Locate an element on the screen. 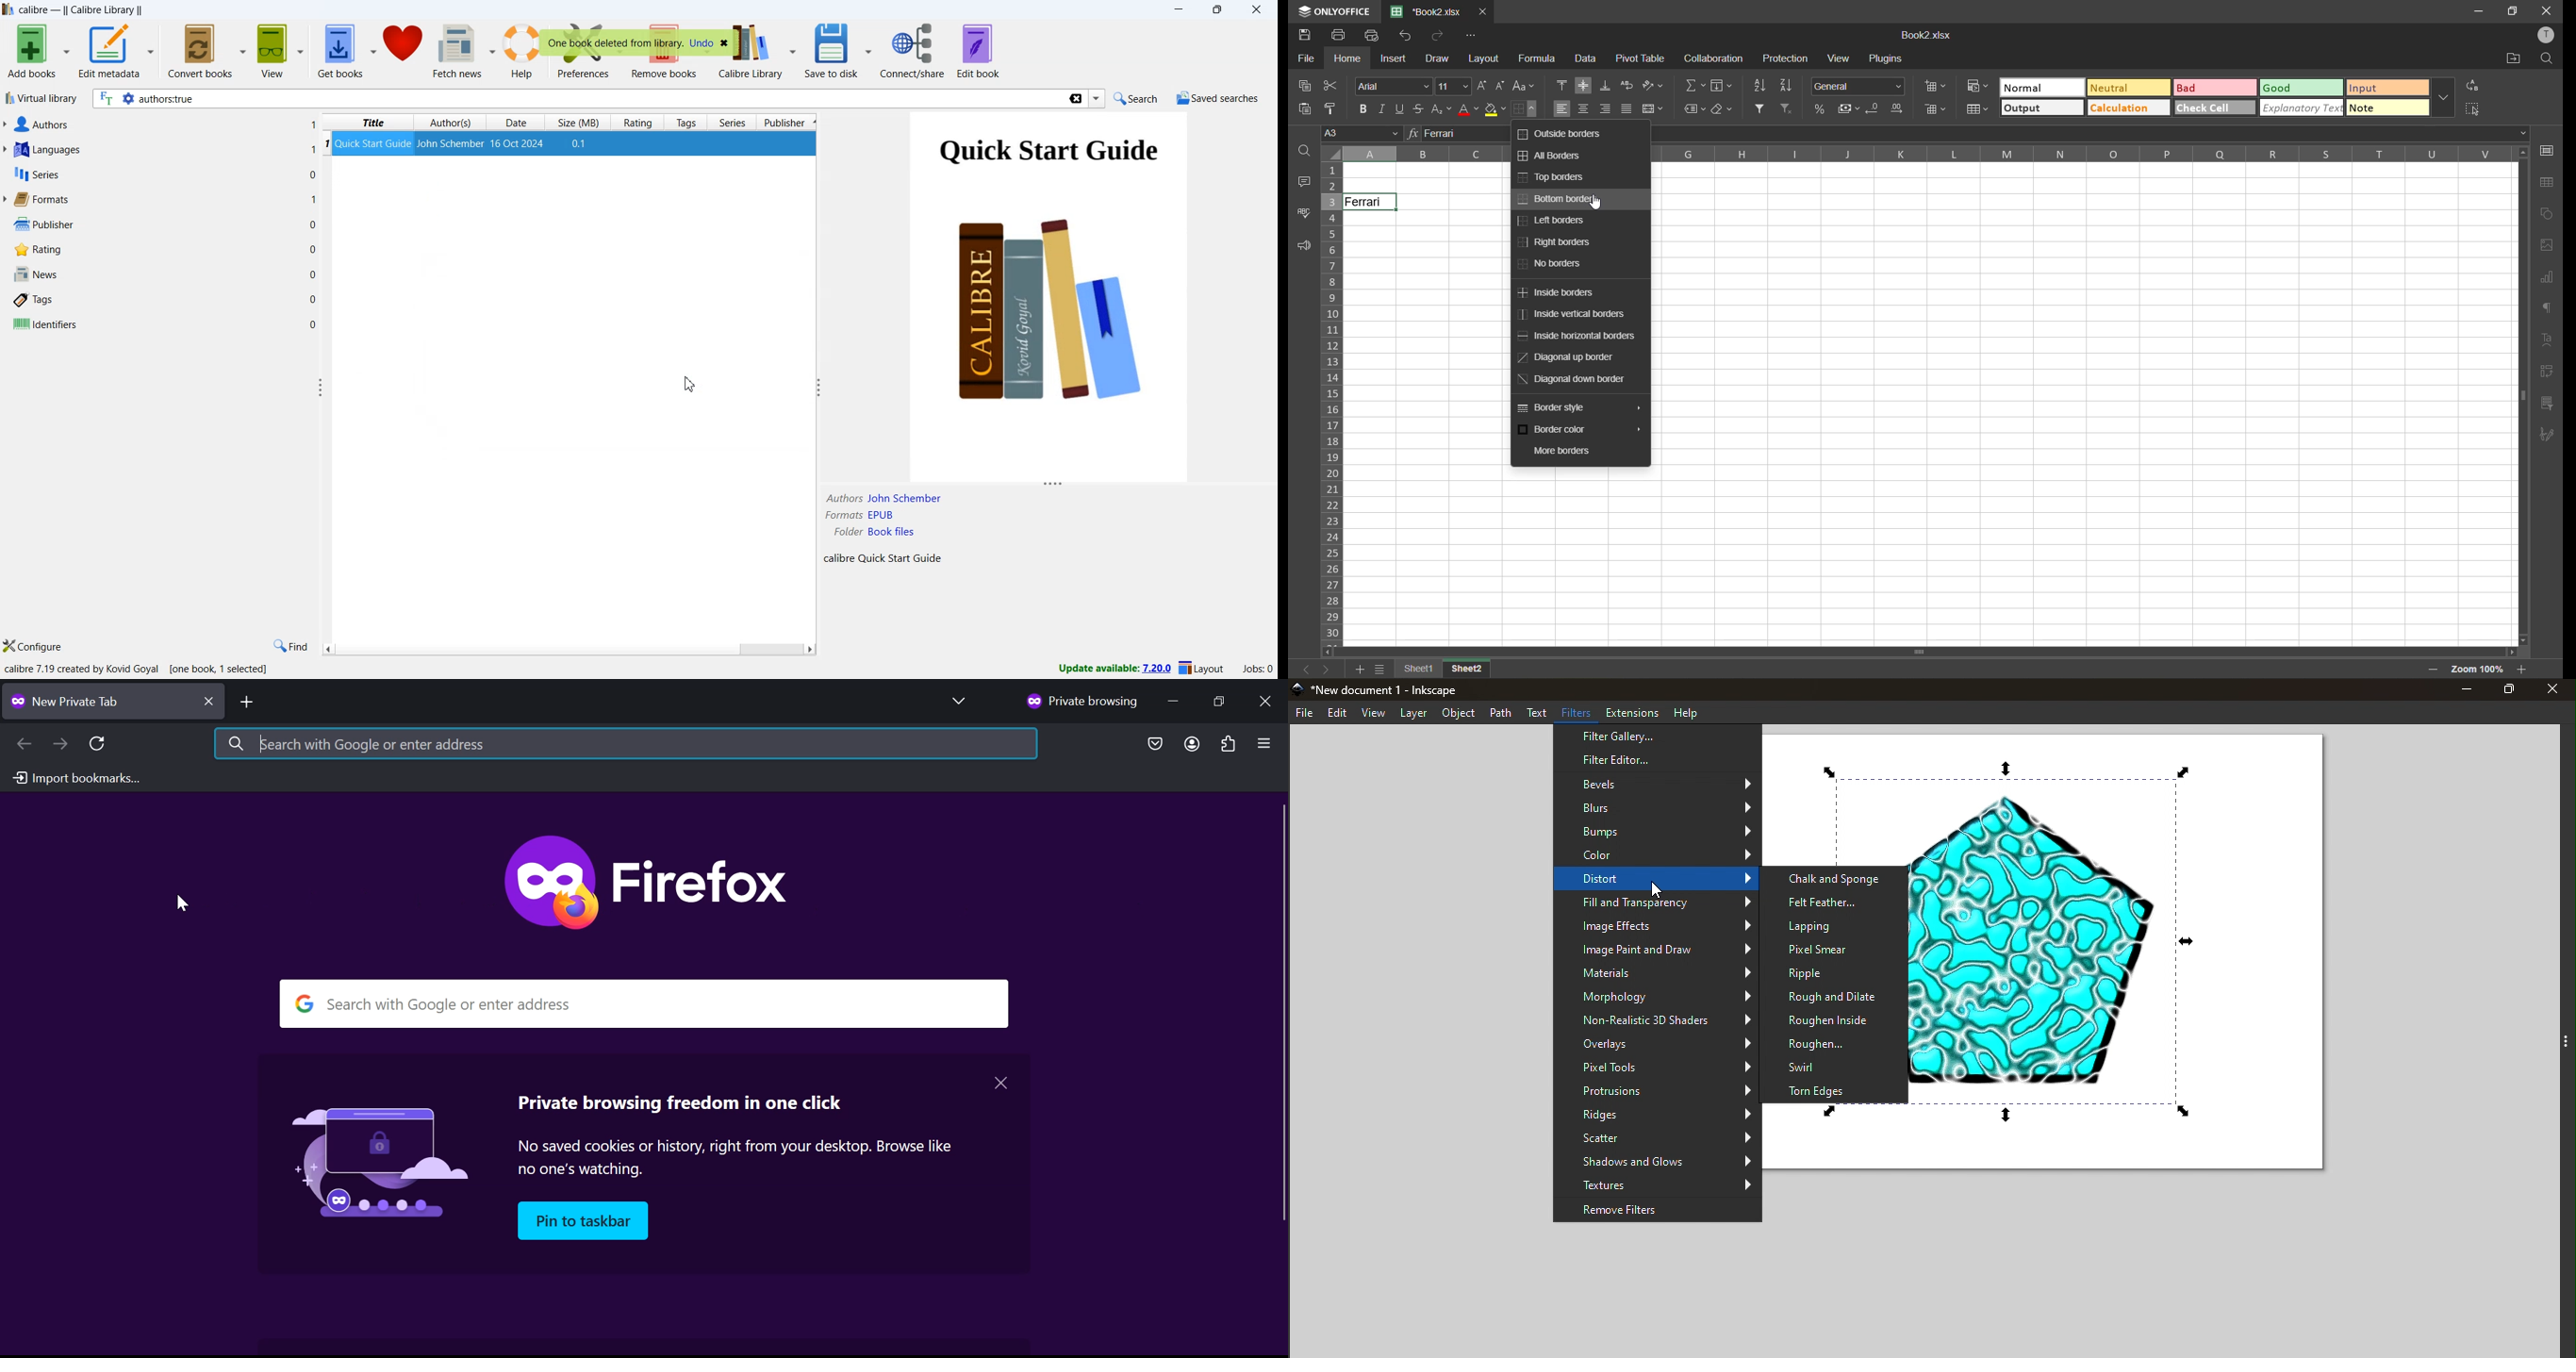 The width and height of the screenshot is (2576, 1372). Remove Filters is located at coordinates (1658, 1210).